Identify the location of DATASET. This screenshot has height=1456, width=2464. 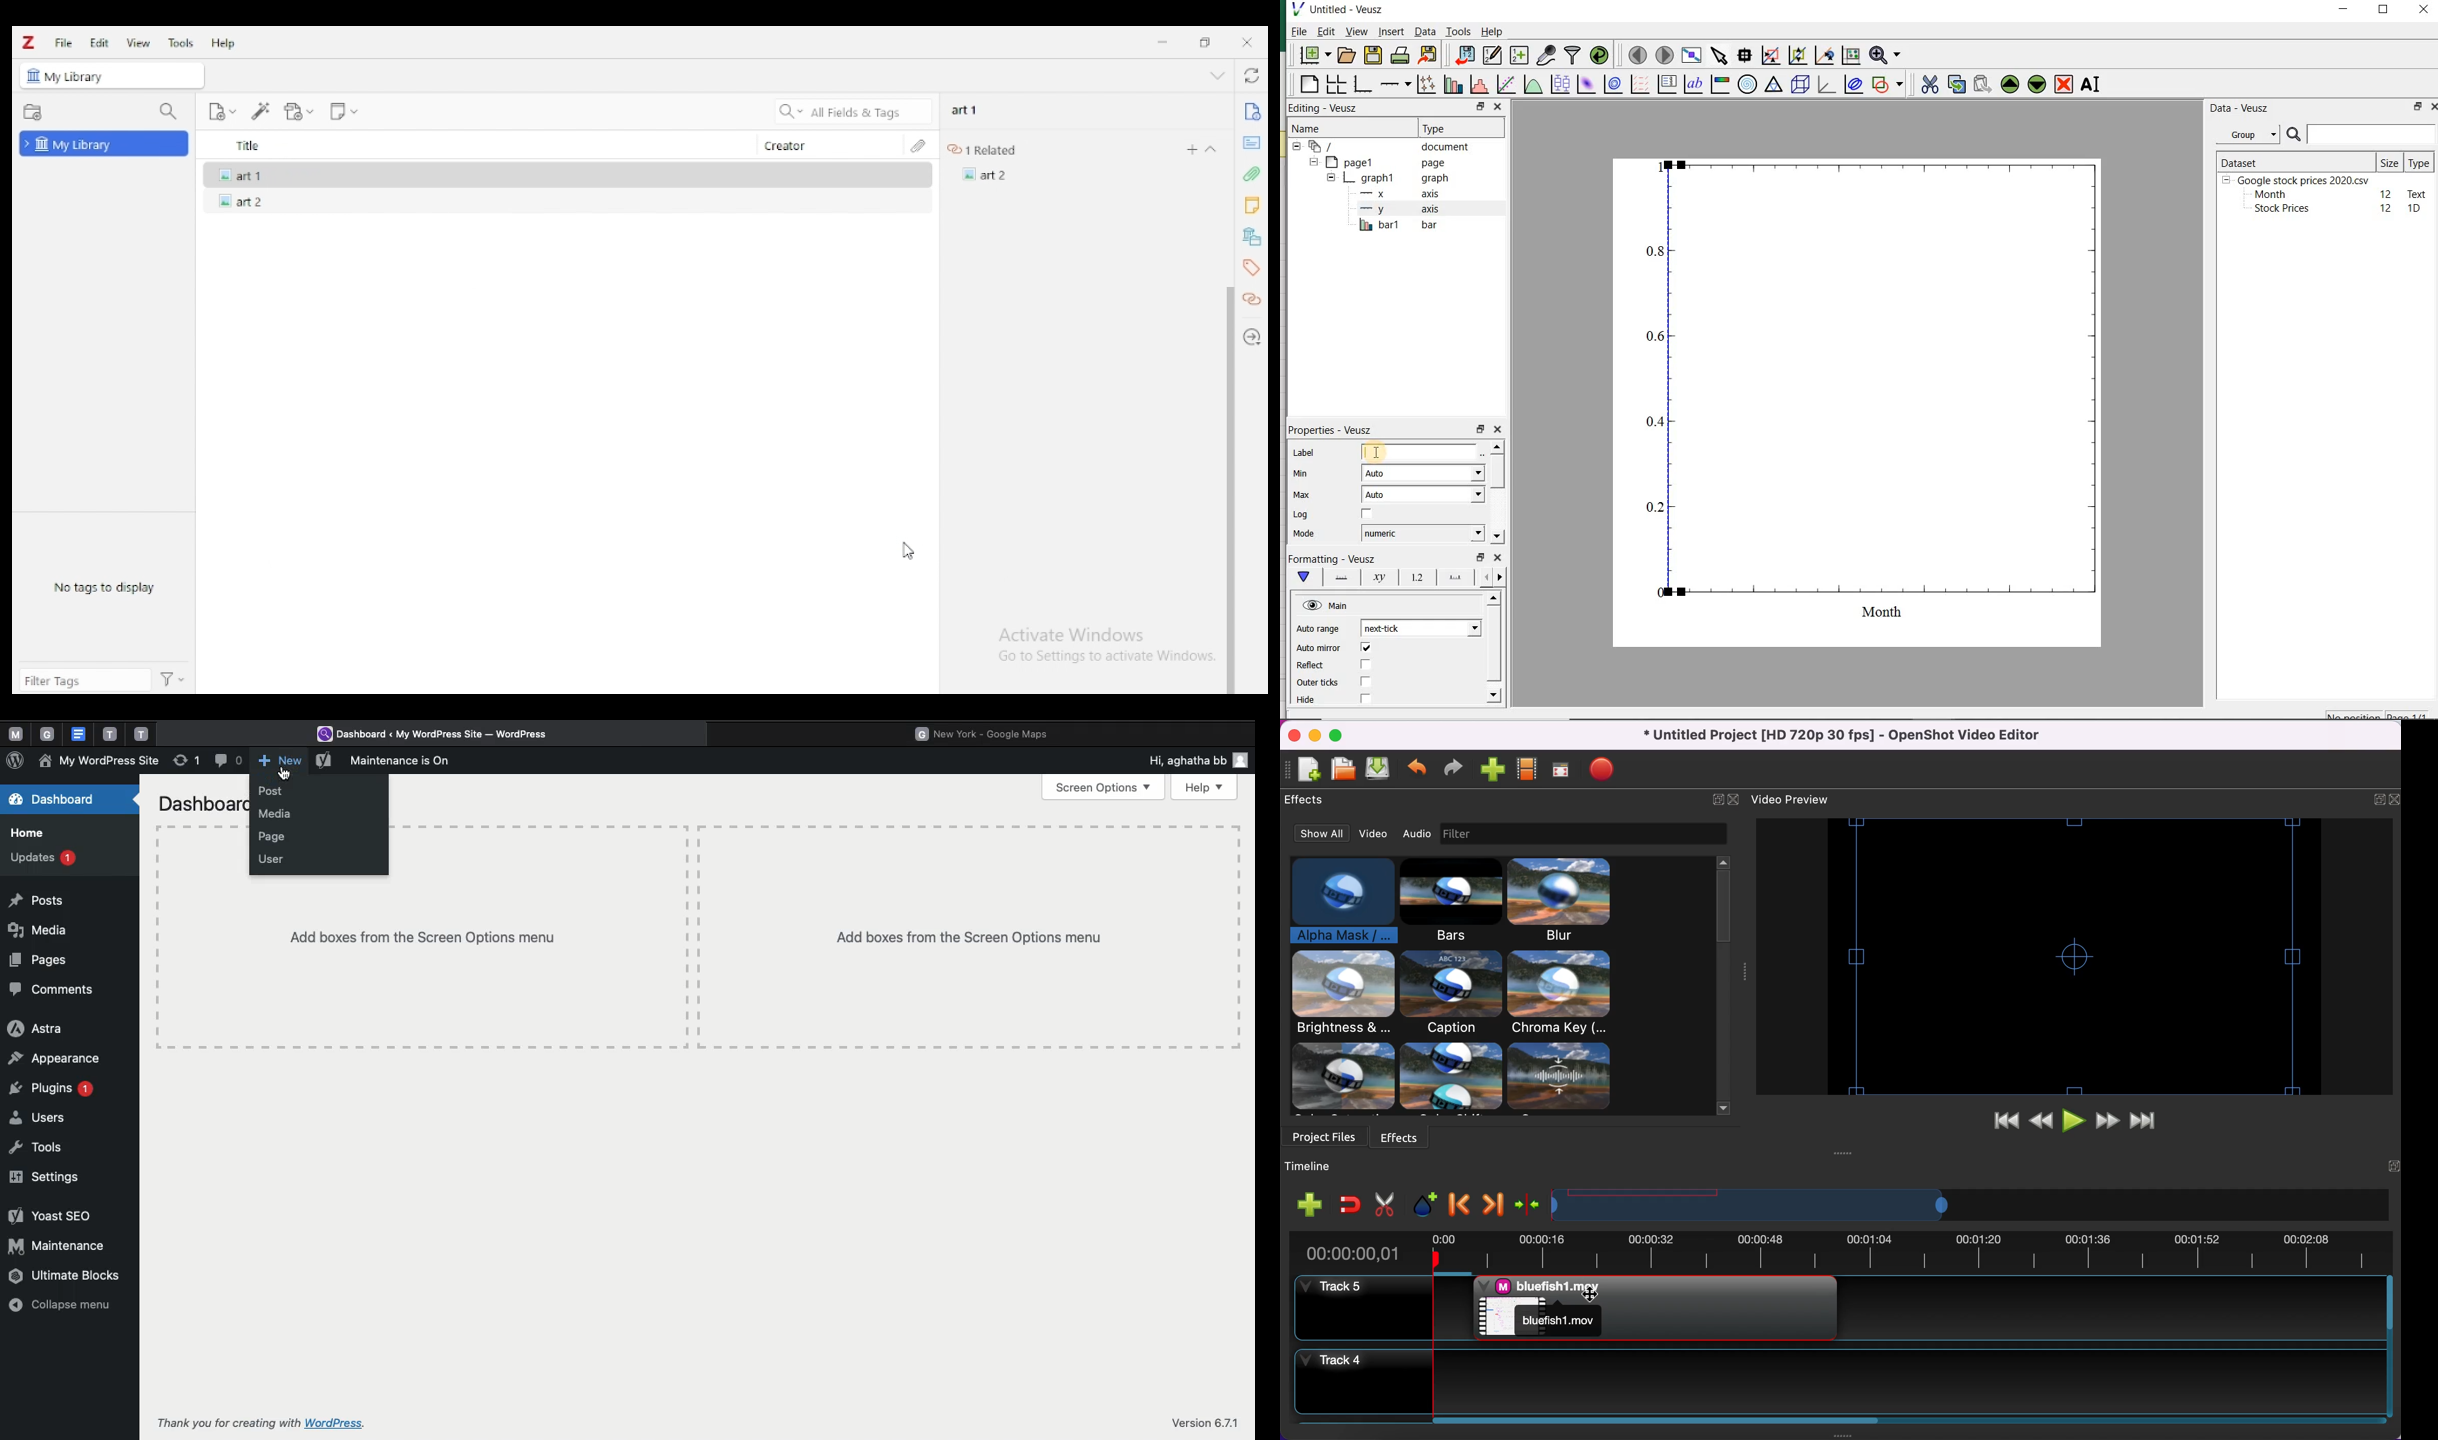
(2295, 160).